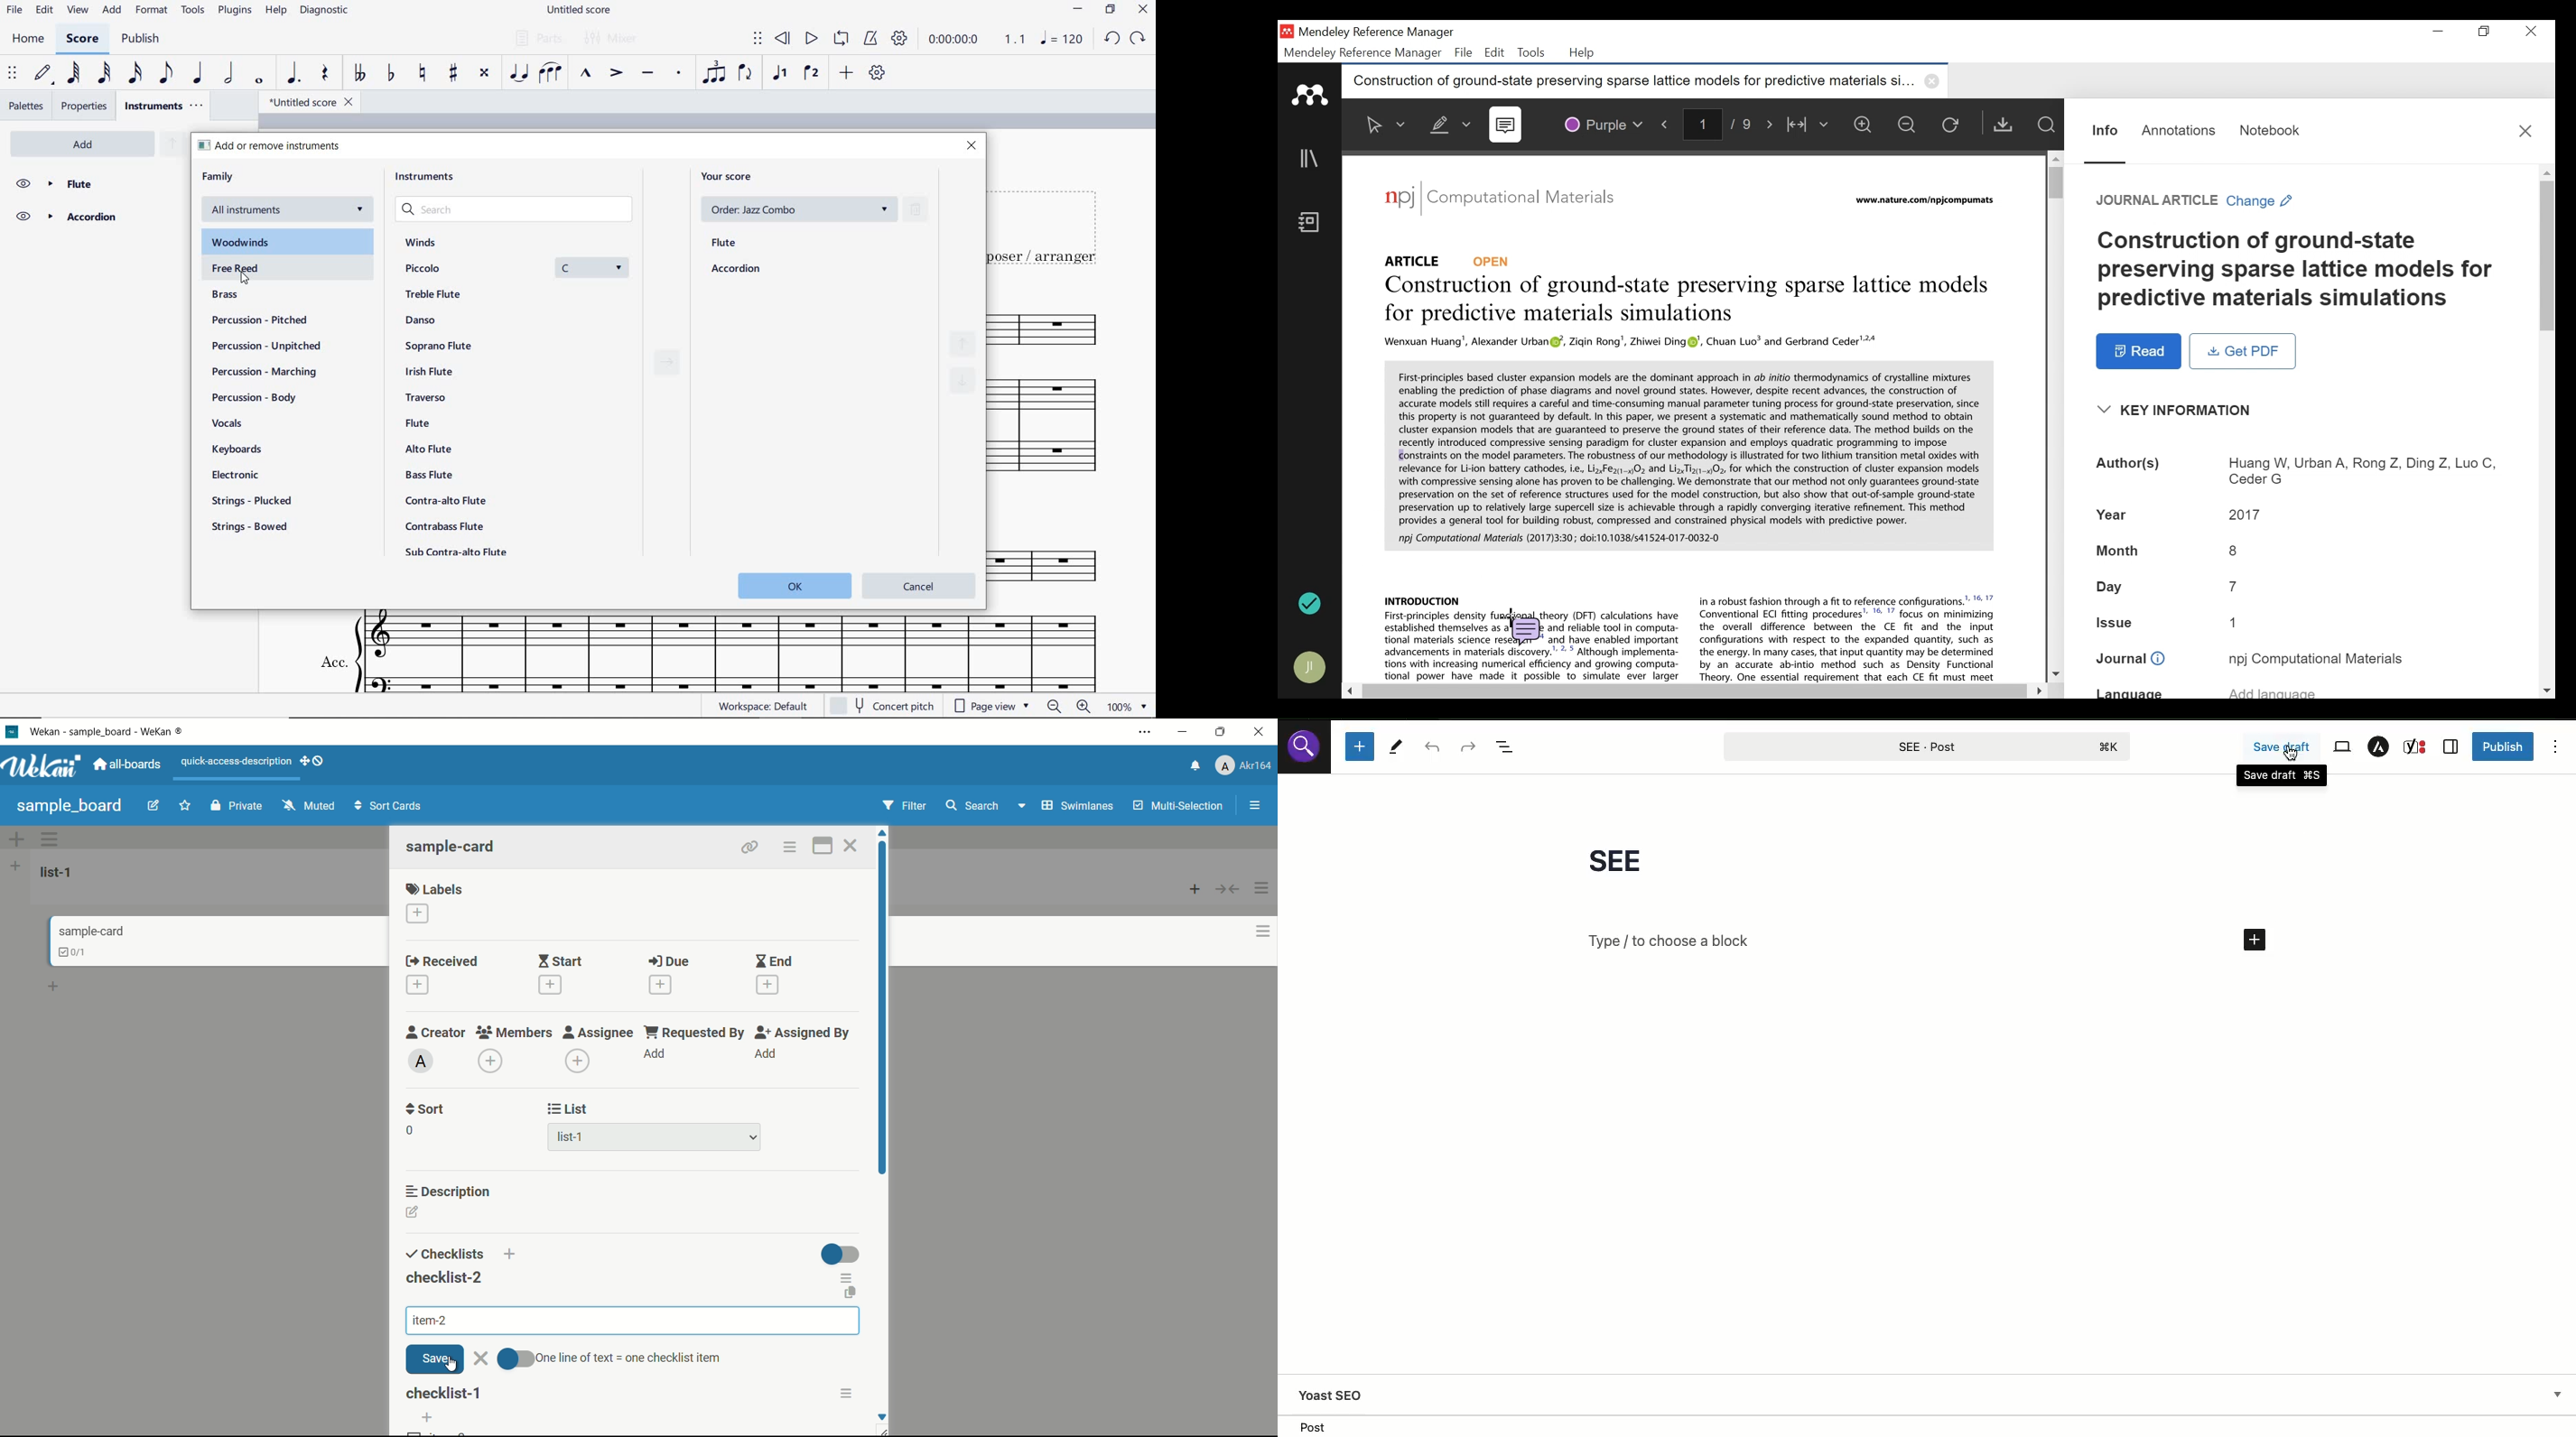  What do you see at coordinates (971, 806) in the screenshot?
I see `search` at bounding box center [971, 806].